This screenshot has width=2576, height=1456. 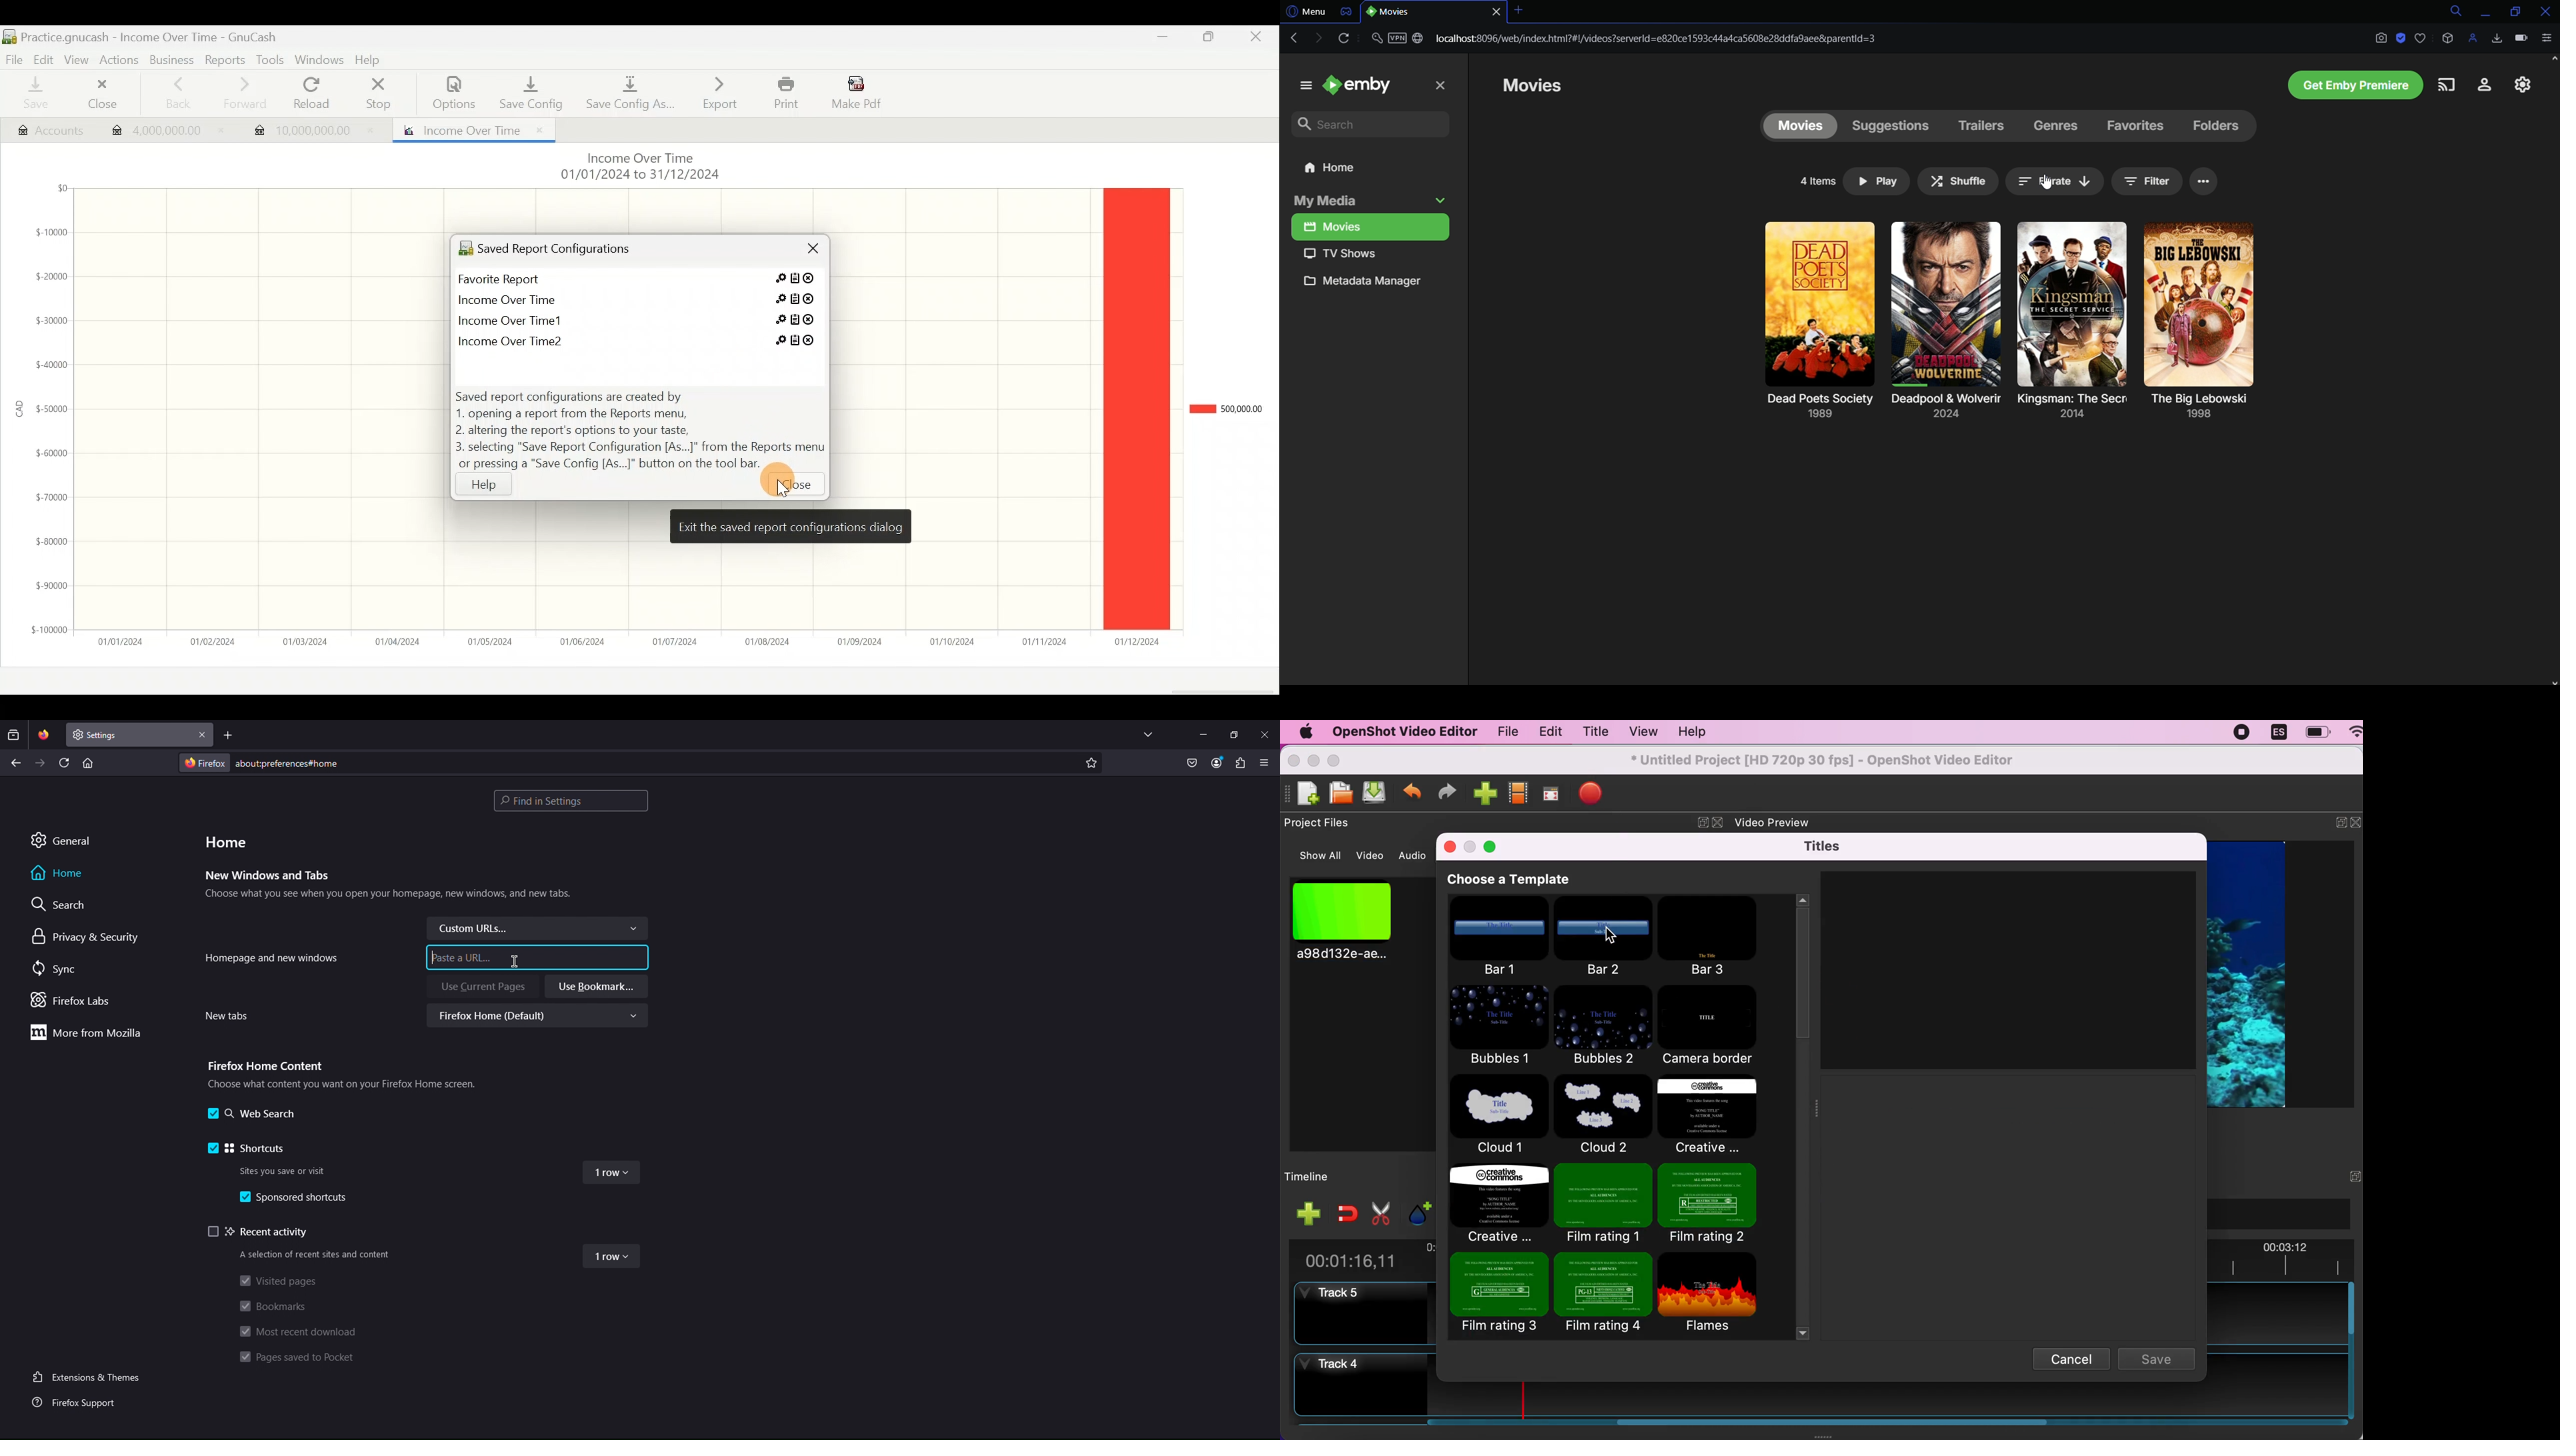 I want to click on bubbles 2, so click(x=1604, y=1027).